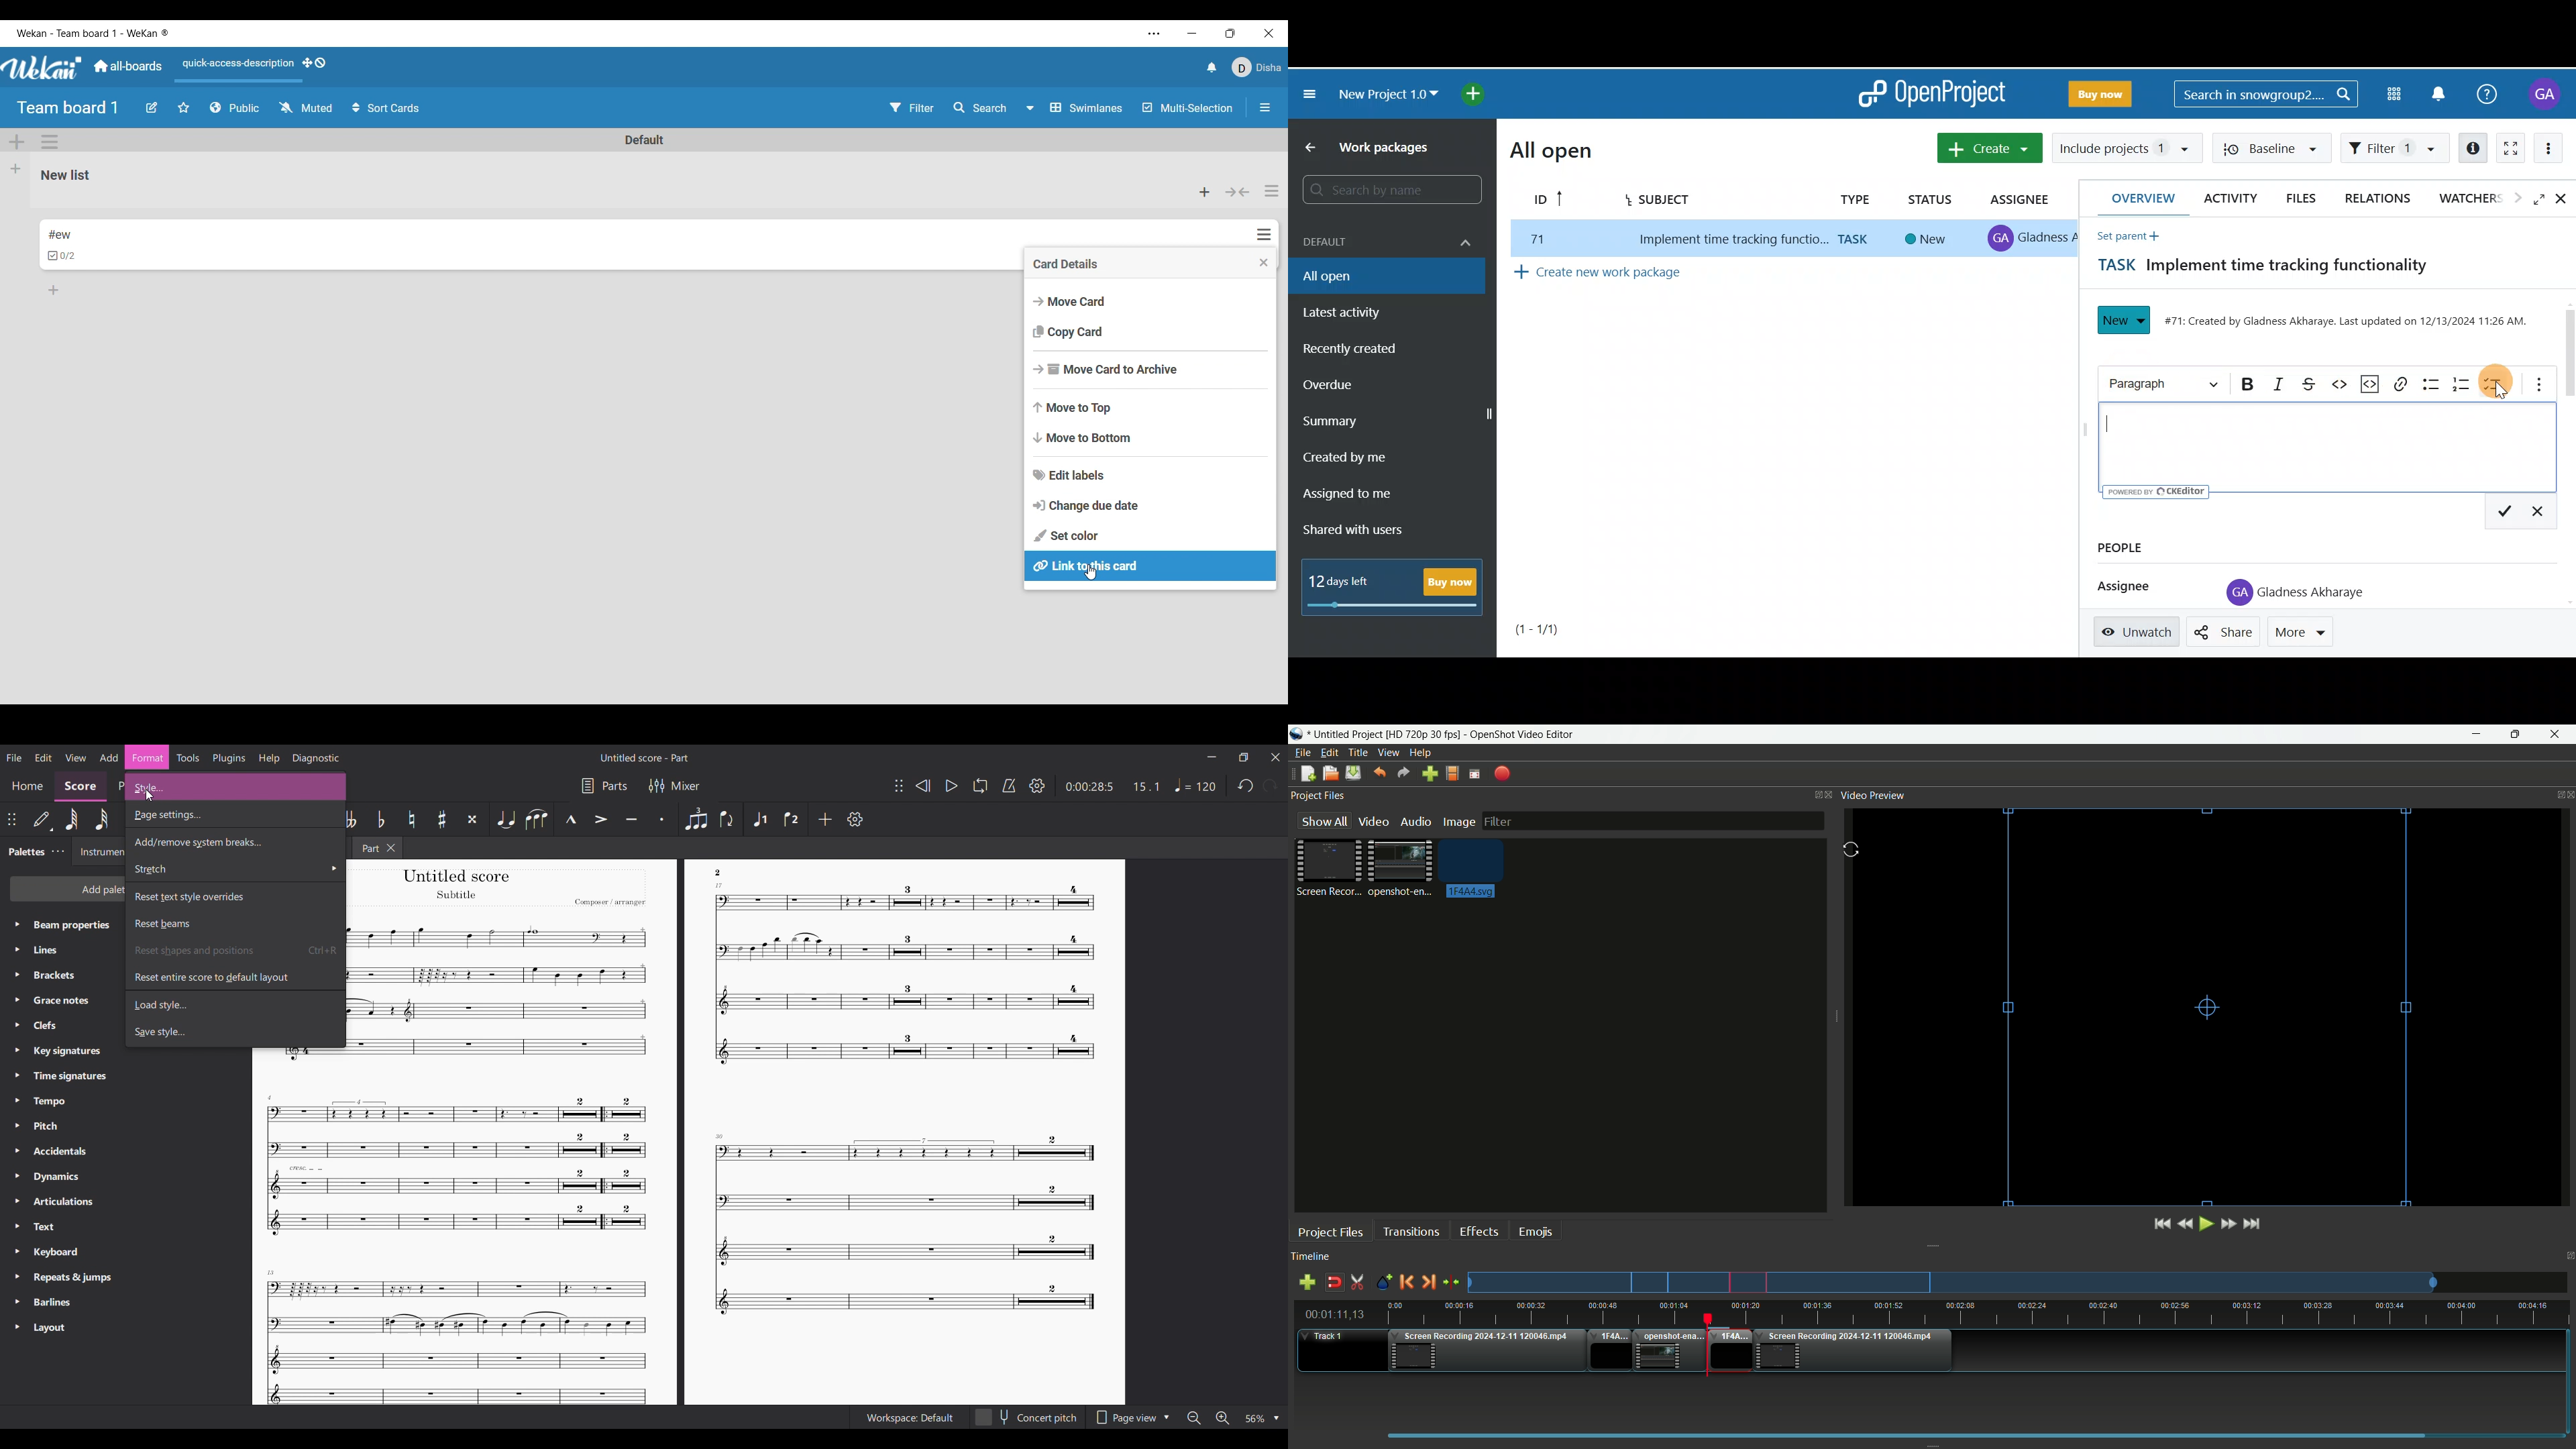  I want to click on Palette tab settings, so click(58, 851).